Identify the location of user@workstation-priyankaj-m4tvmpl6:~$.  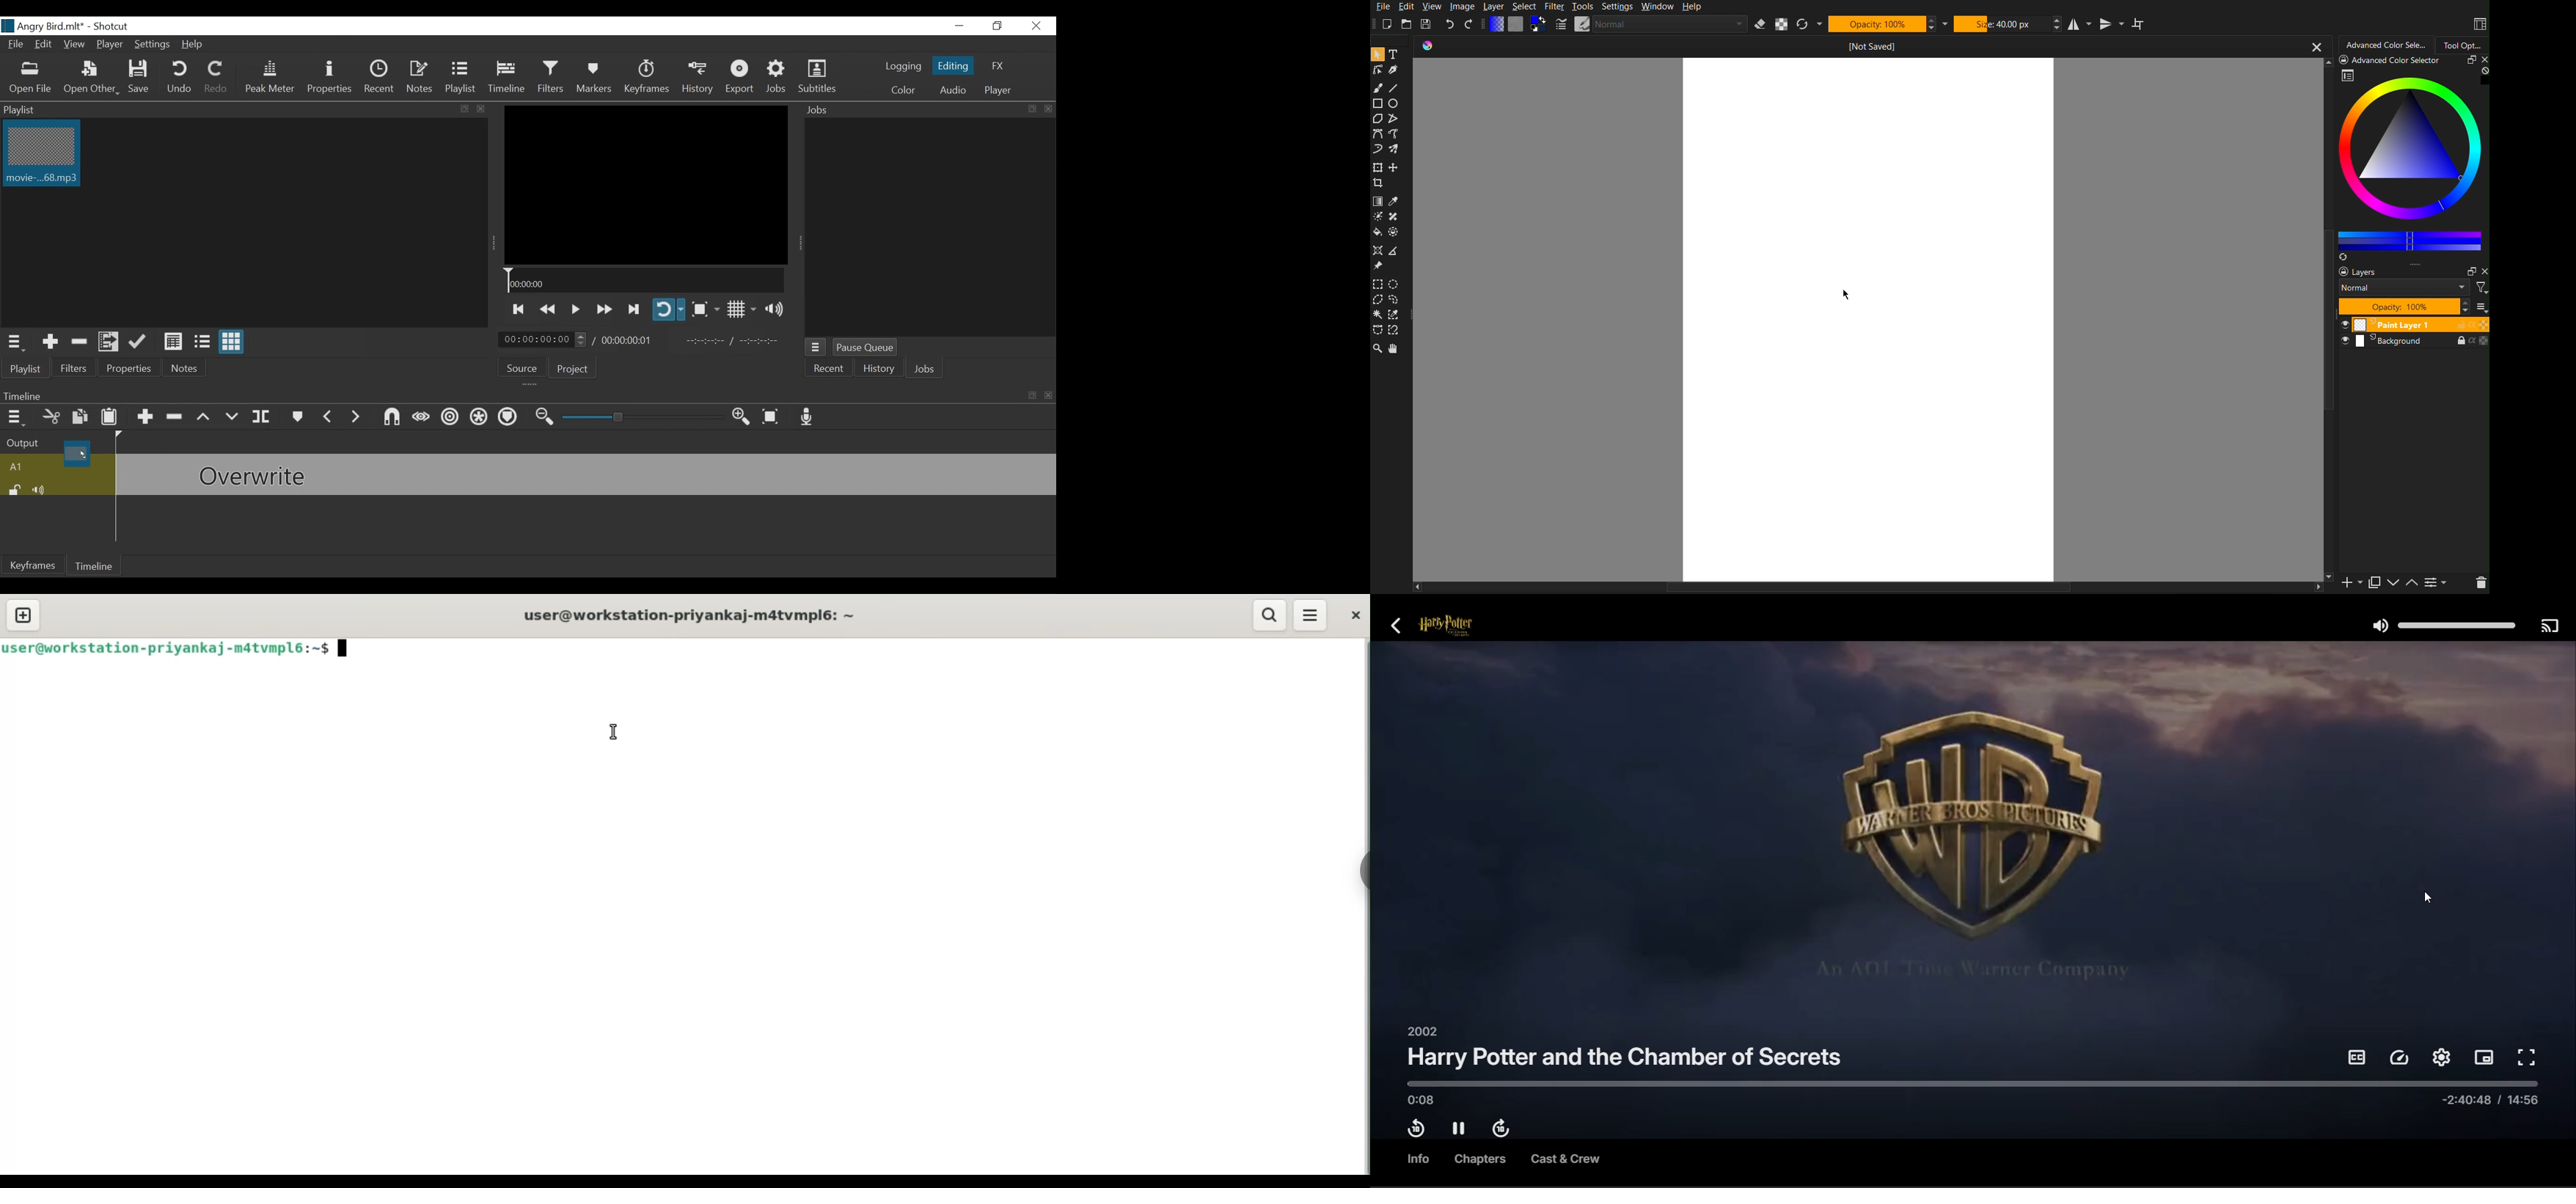
(166, 651).